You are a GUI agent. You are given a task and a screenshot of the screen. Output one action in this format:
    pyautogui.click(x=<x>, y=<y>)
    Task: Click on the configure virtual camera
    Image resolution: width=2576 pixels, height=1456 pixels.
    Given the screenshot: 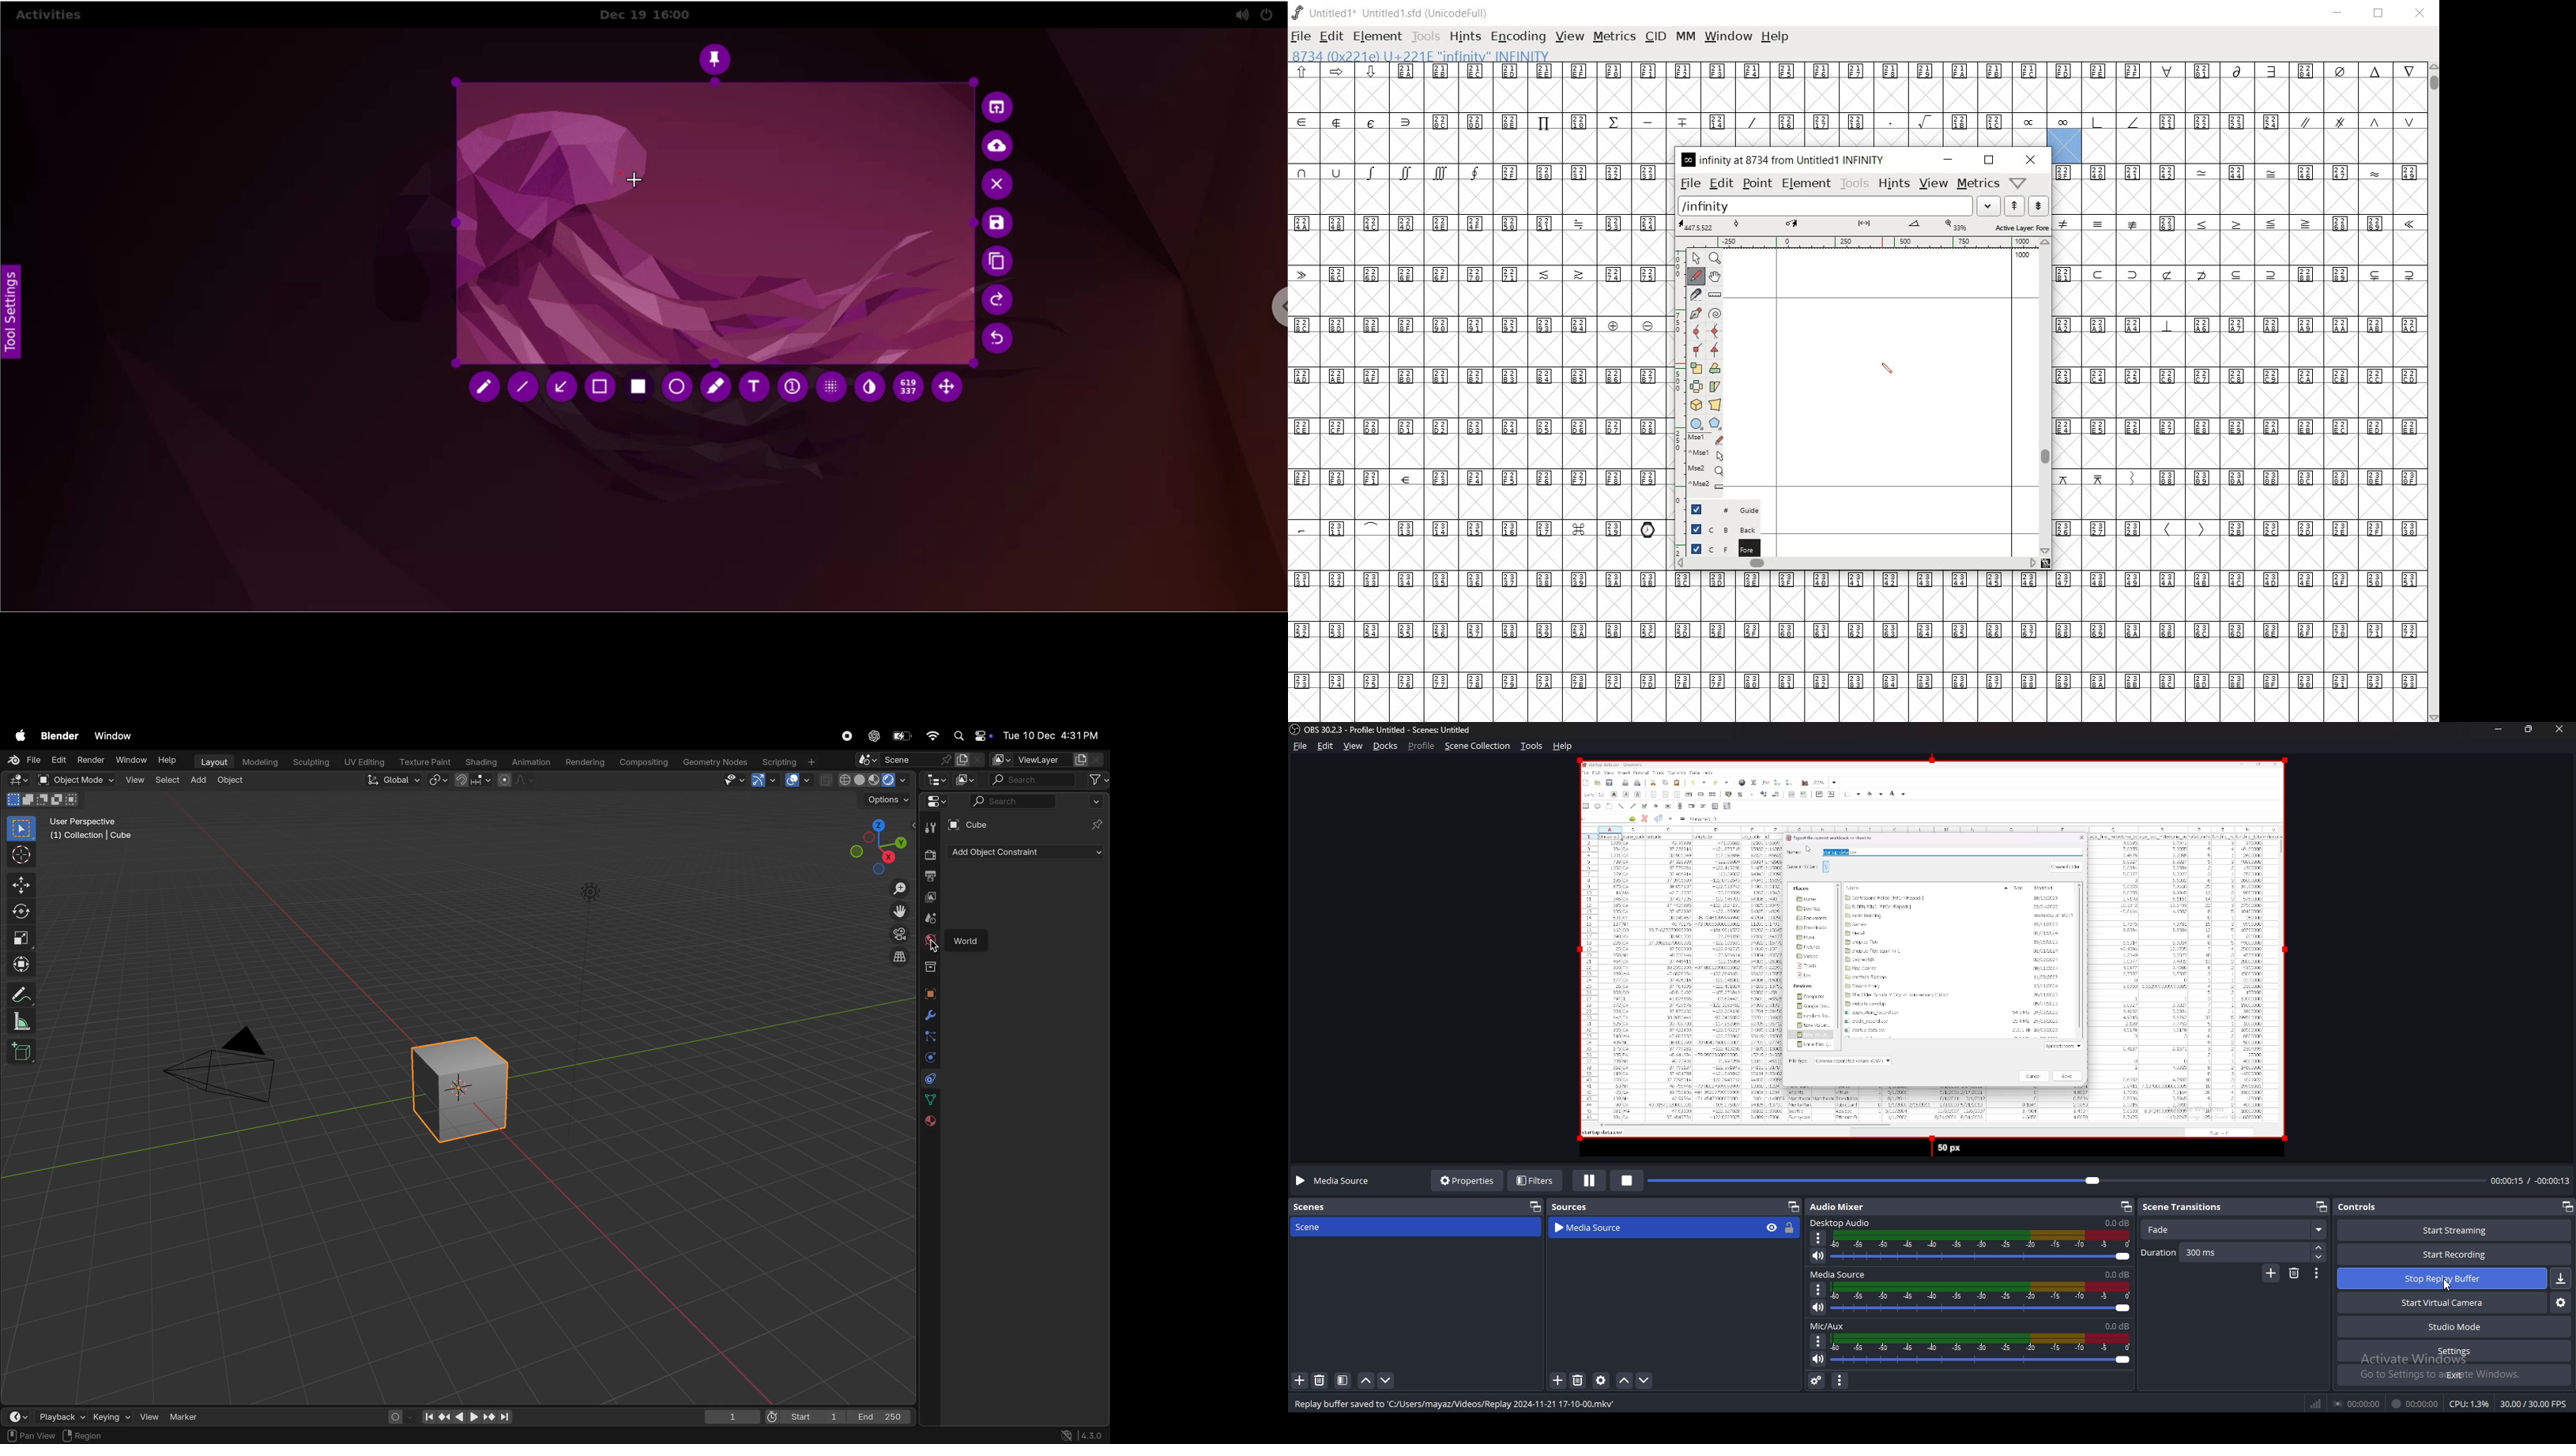 What is the action you would take?
    pyautogui.click(x=2560, y=1303)
    